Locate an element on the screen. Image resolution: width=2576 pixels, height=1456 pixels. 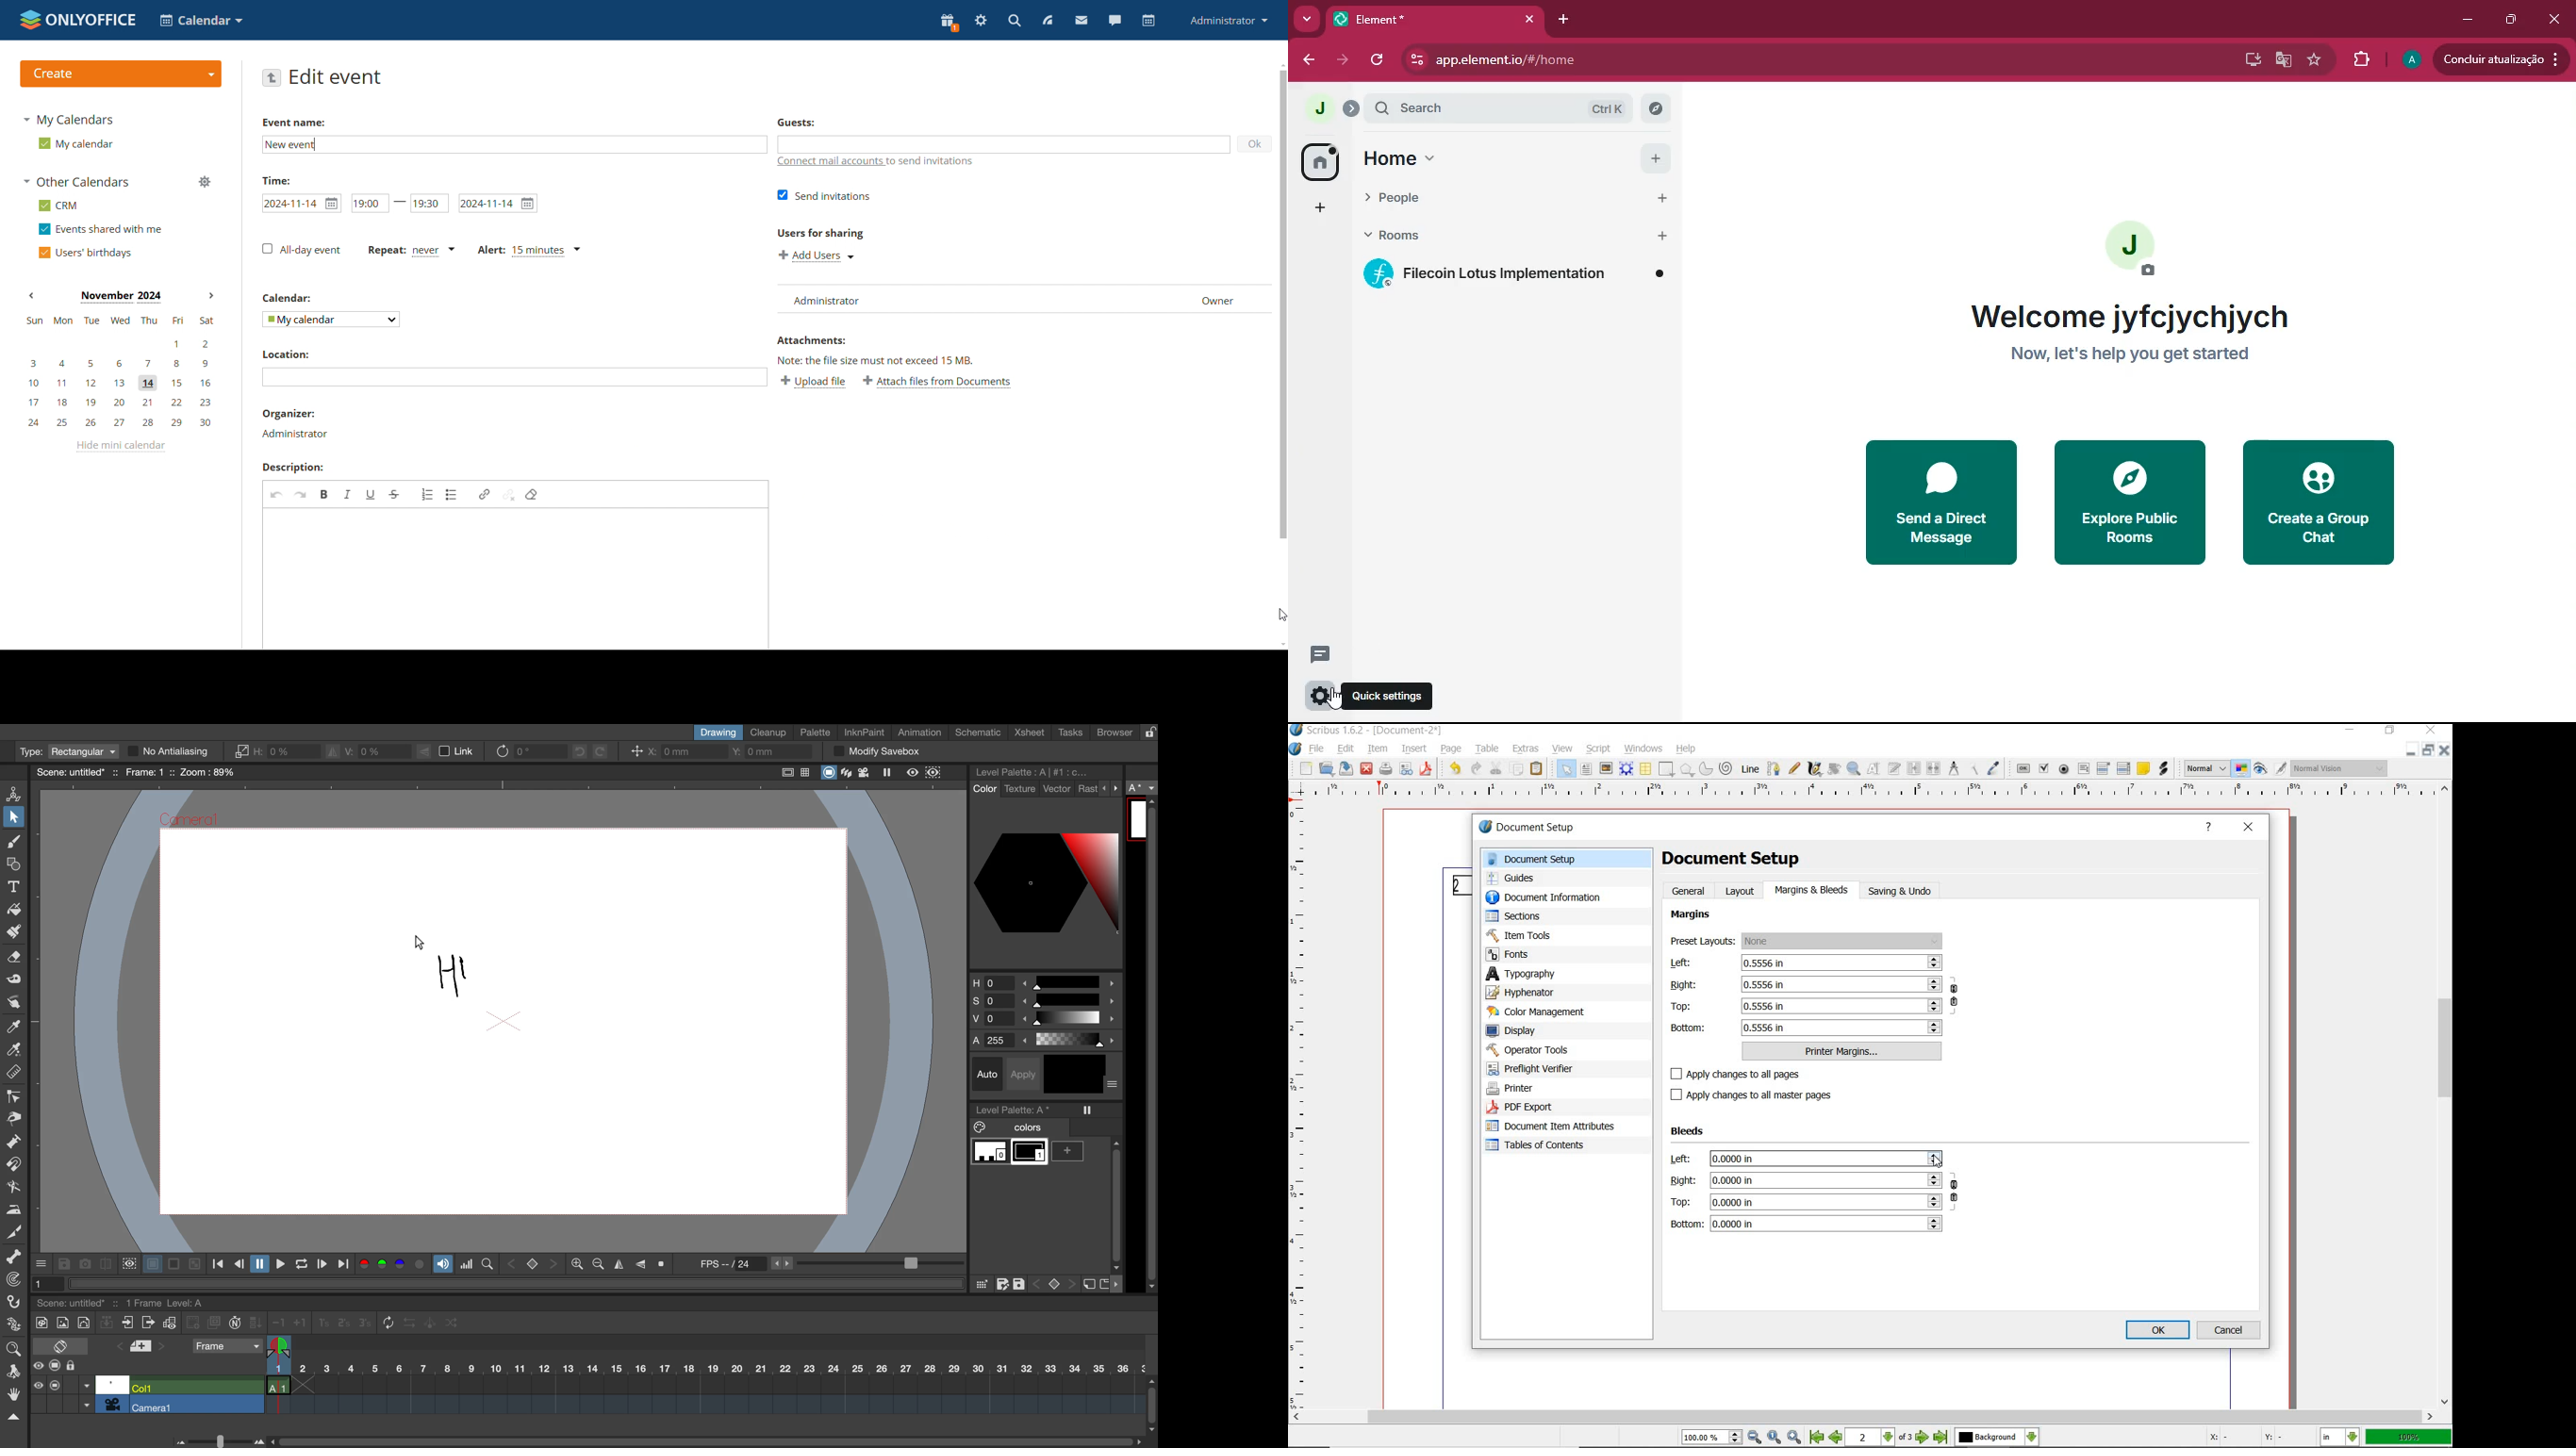
link text frames is located at coordinates (1914, 768).